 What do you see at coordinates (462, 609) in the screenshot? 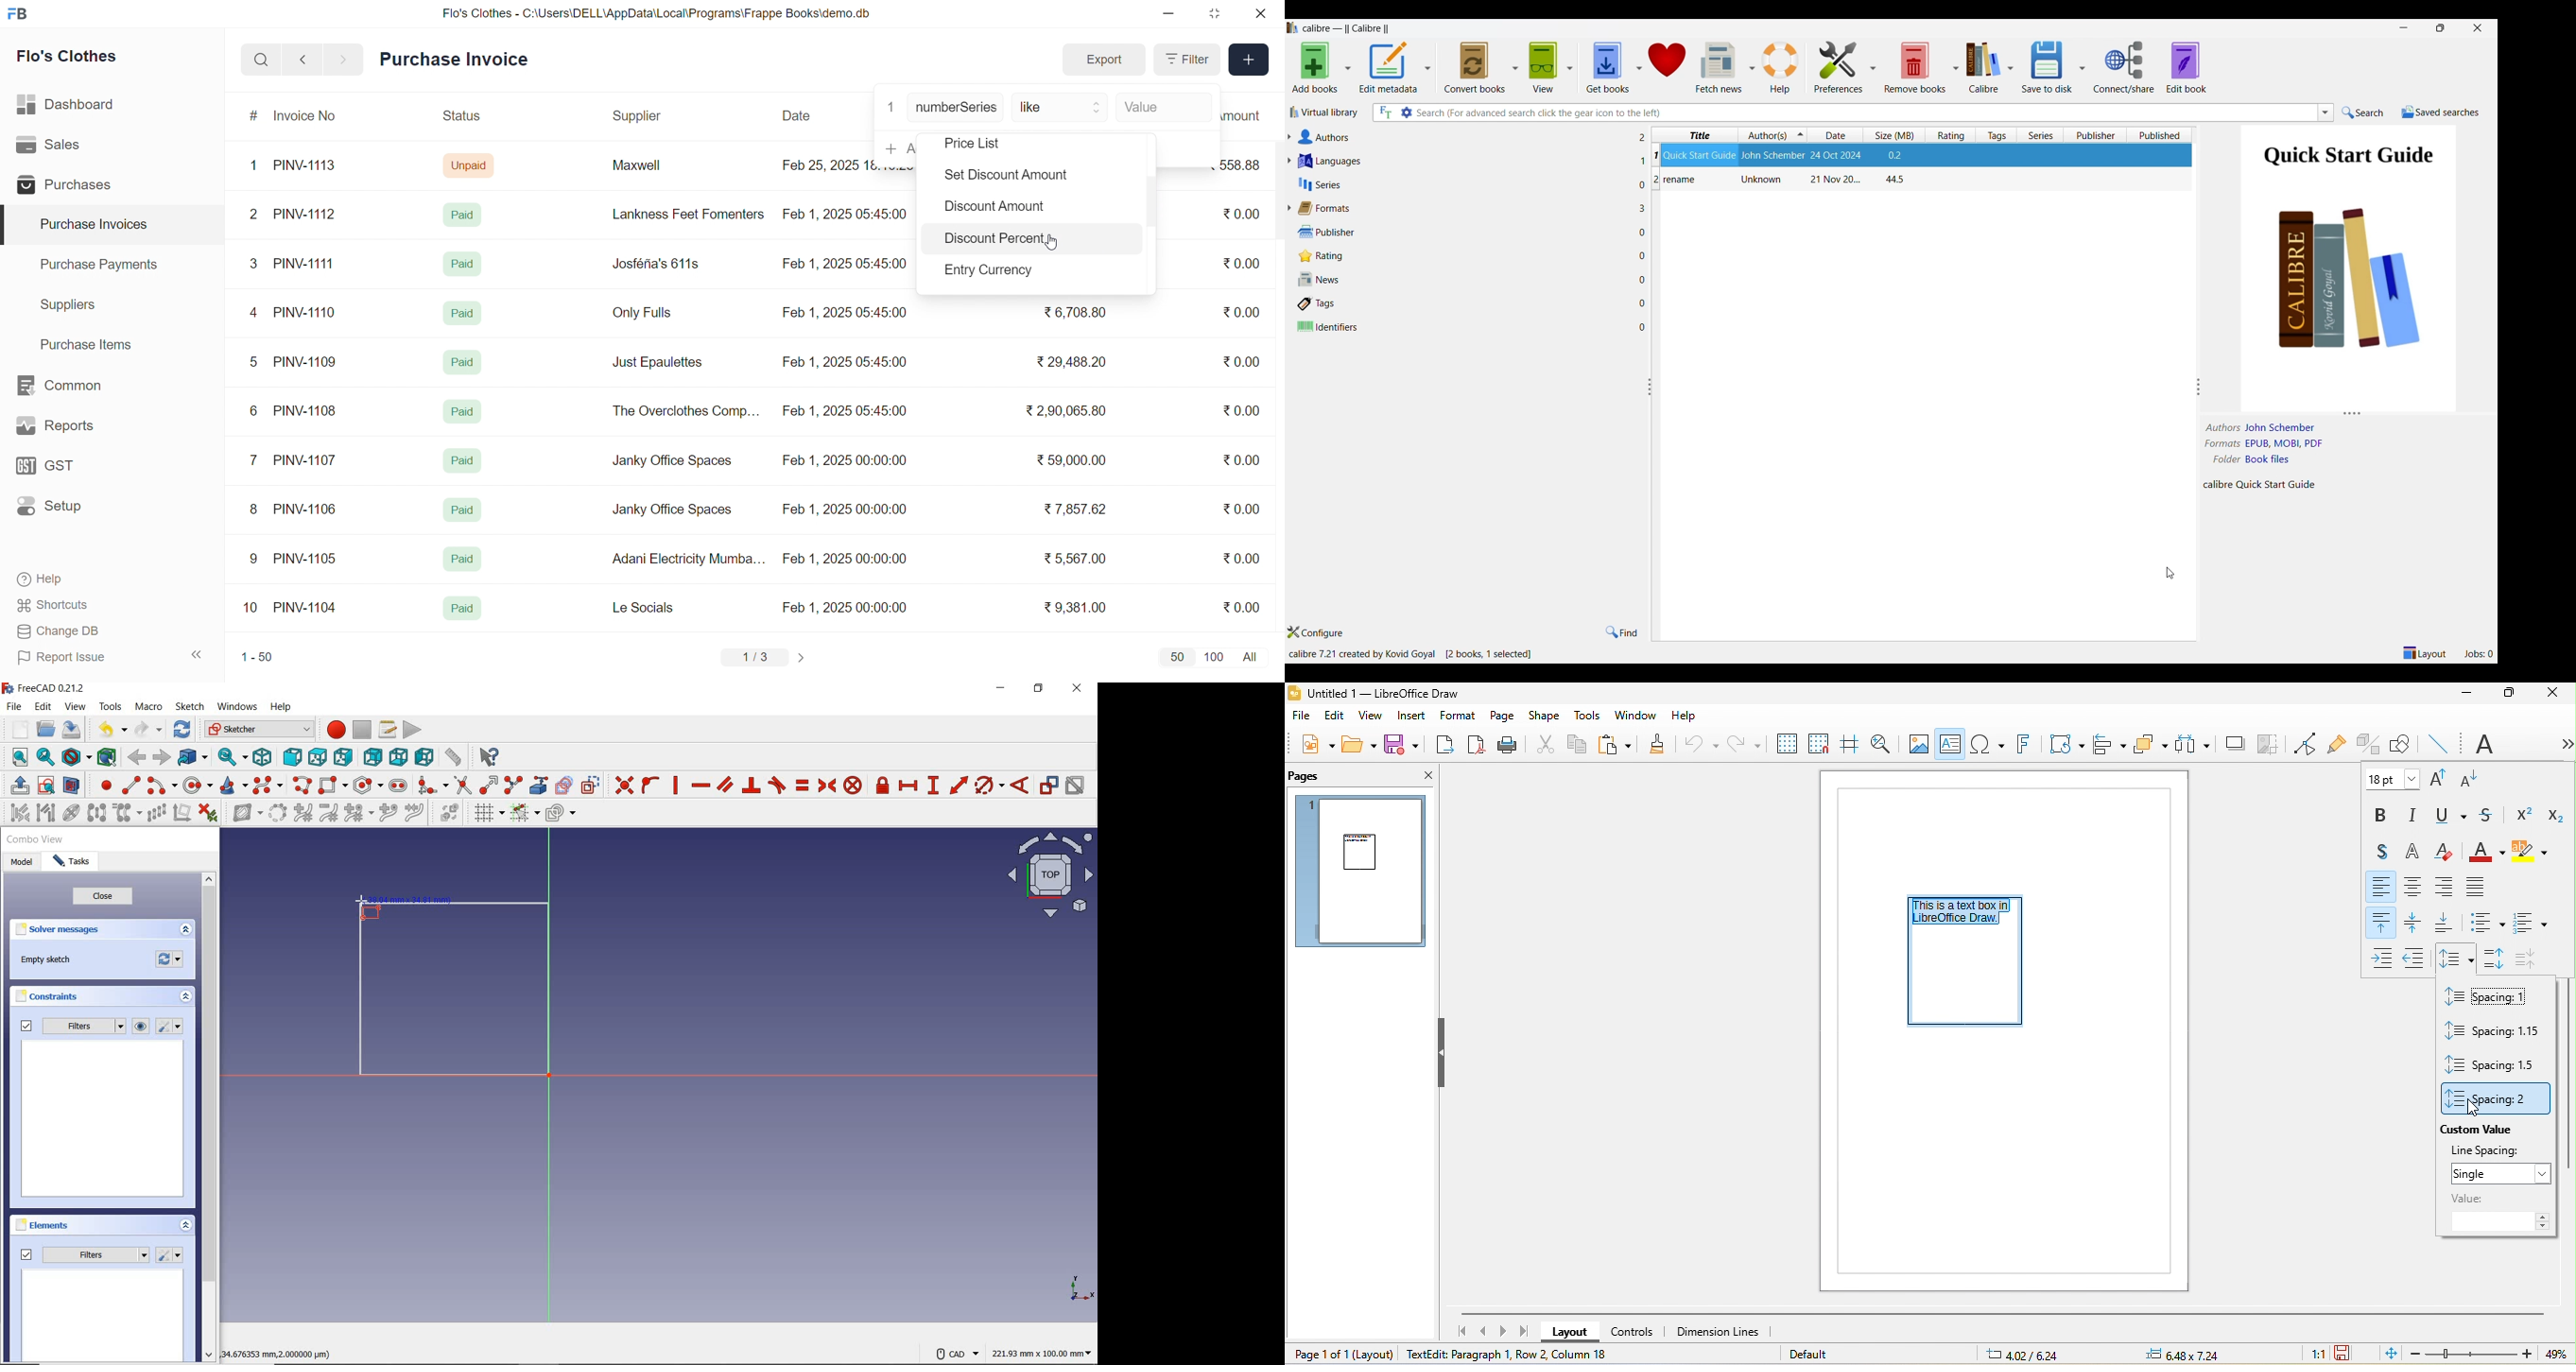
I see `Paid` at bounding box center [462, 609].